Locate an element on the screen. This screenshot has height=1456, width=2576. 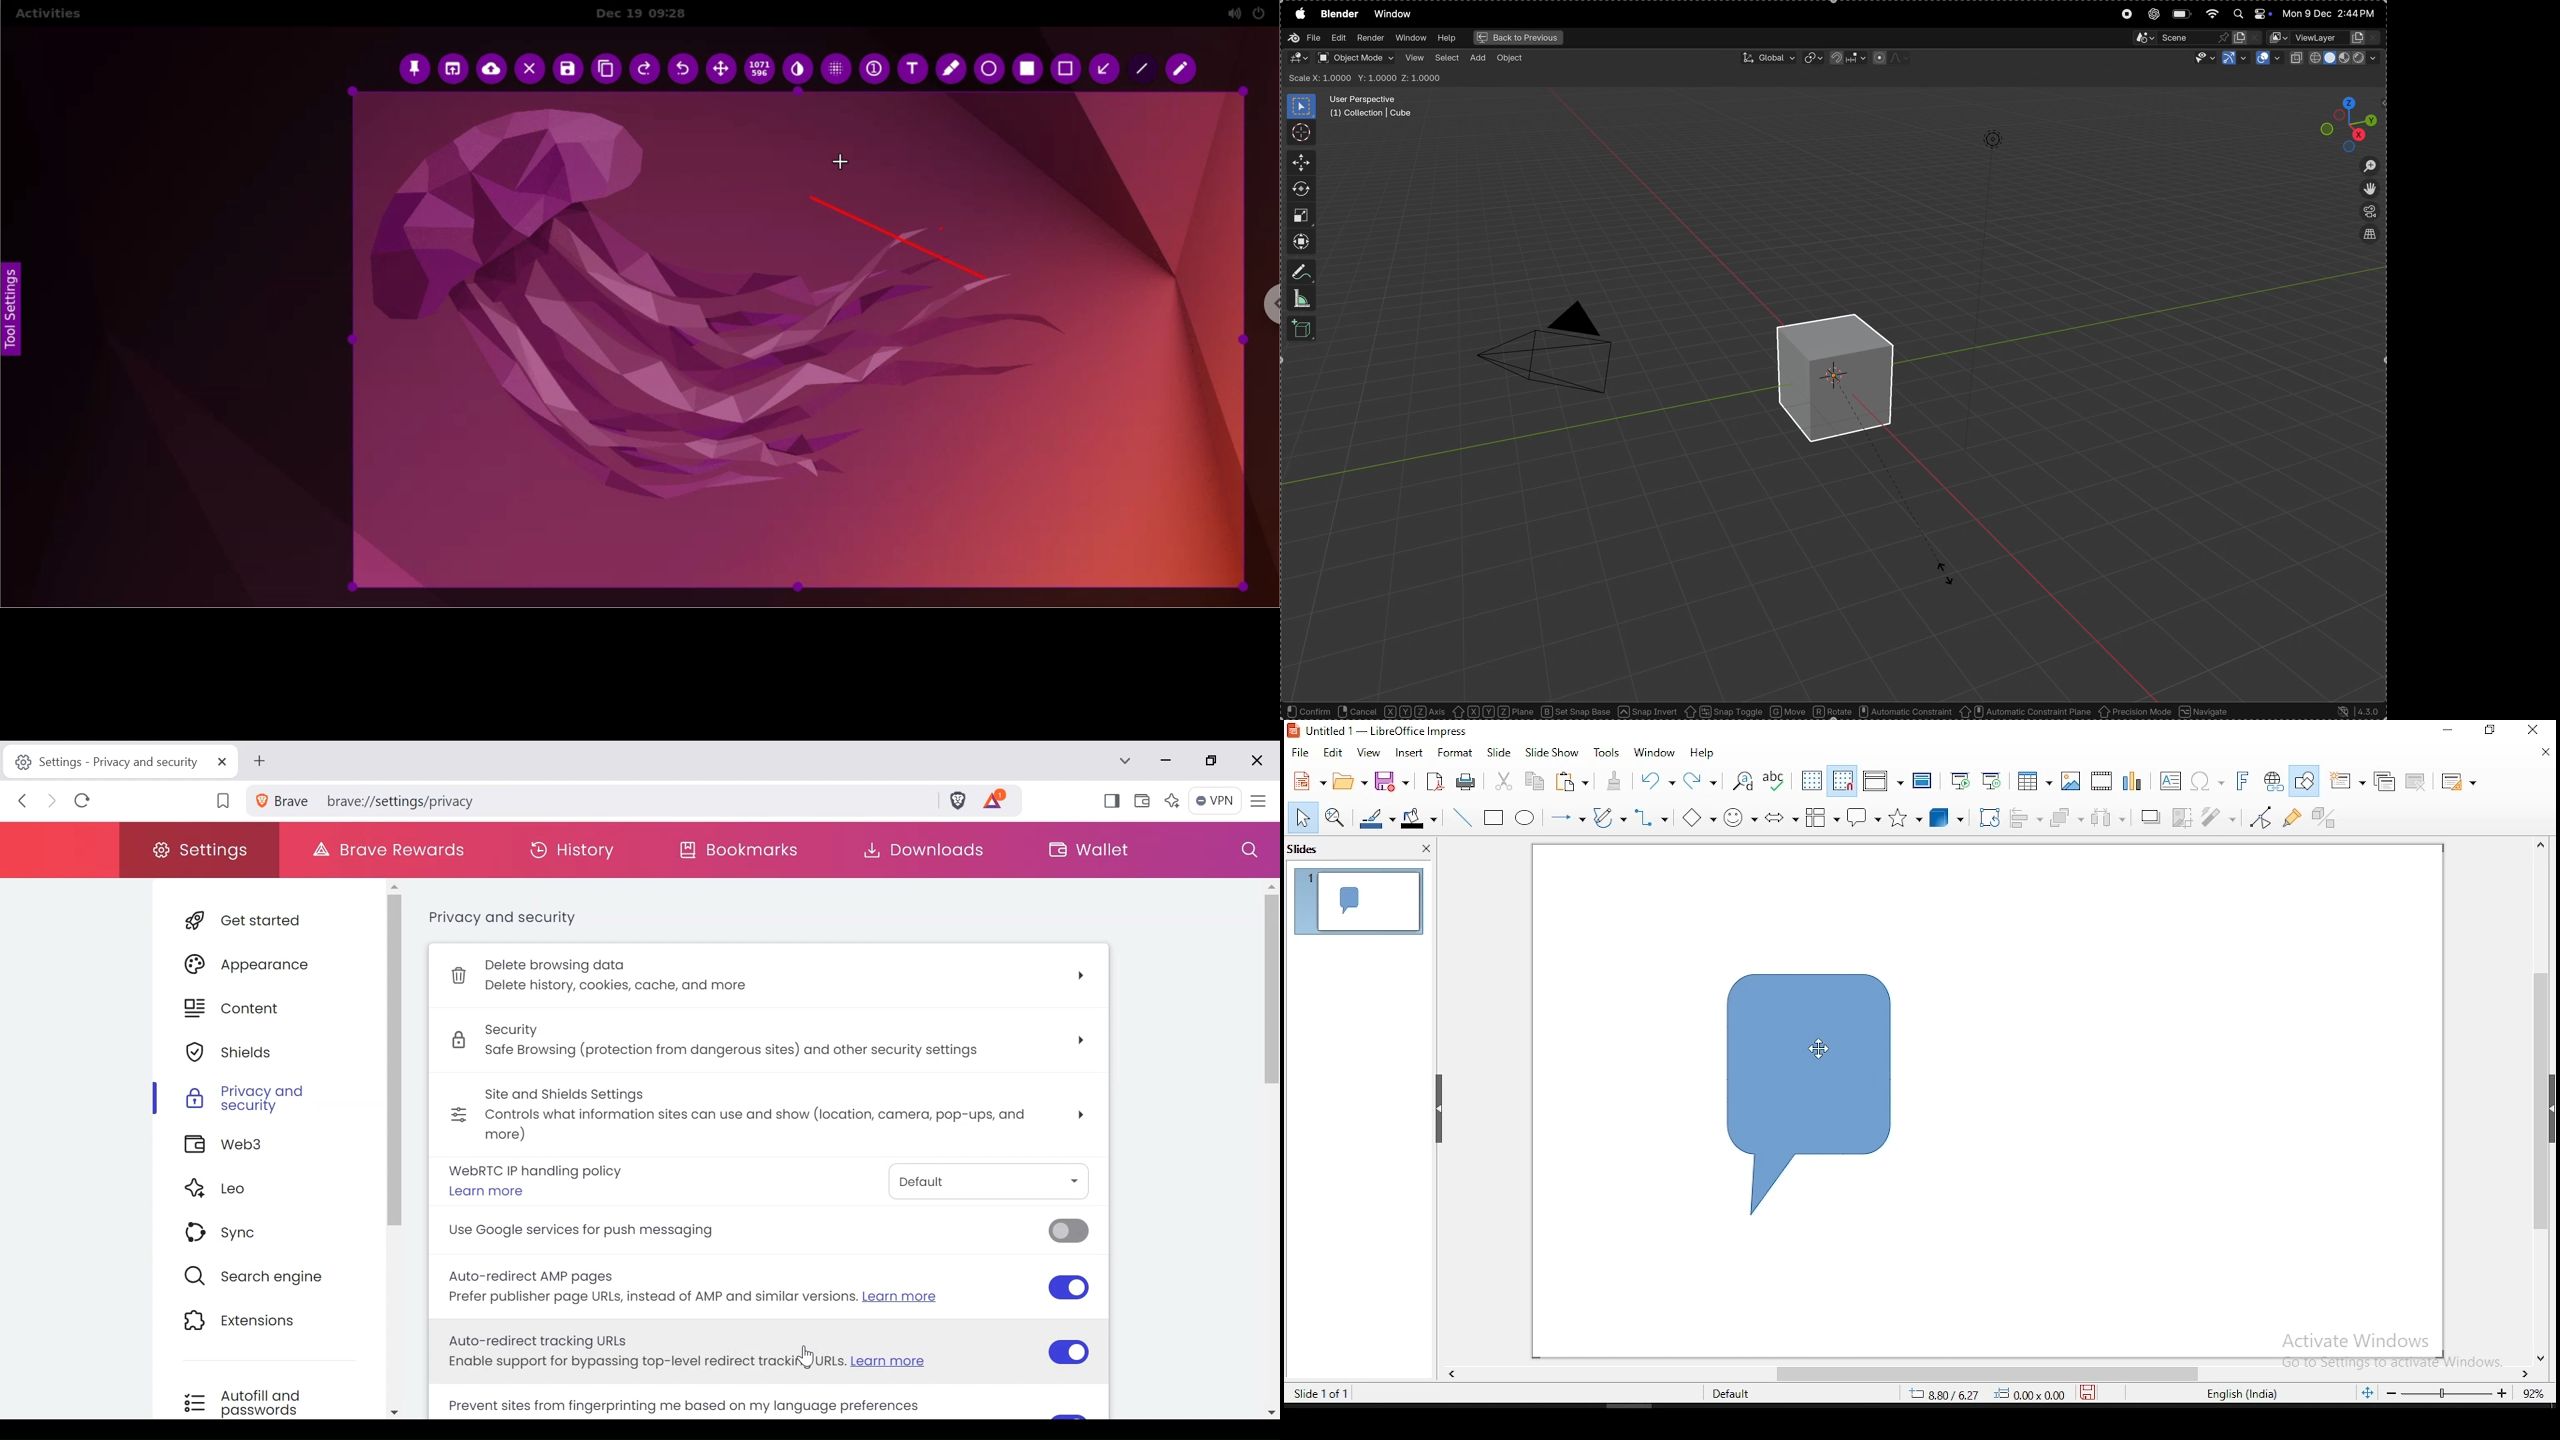
master slide is located at coordinates (1923, 782).